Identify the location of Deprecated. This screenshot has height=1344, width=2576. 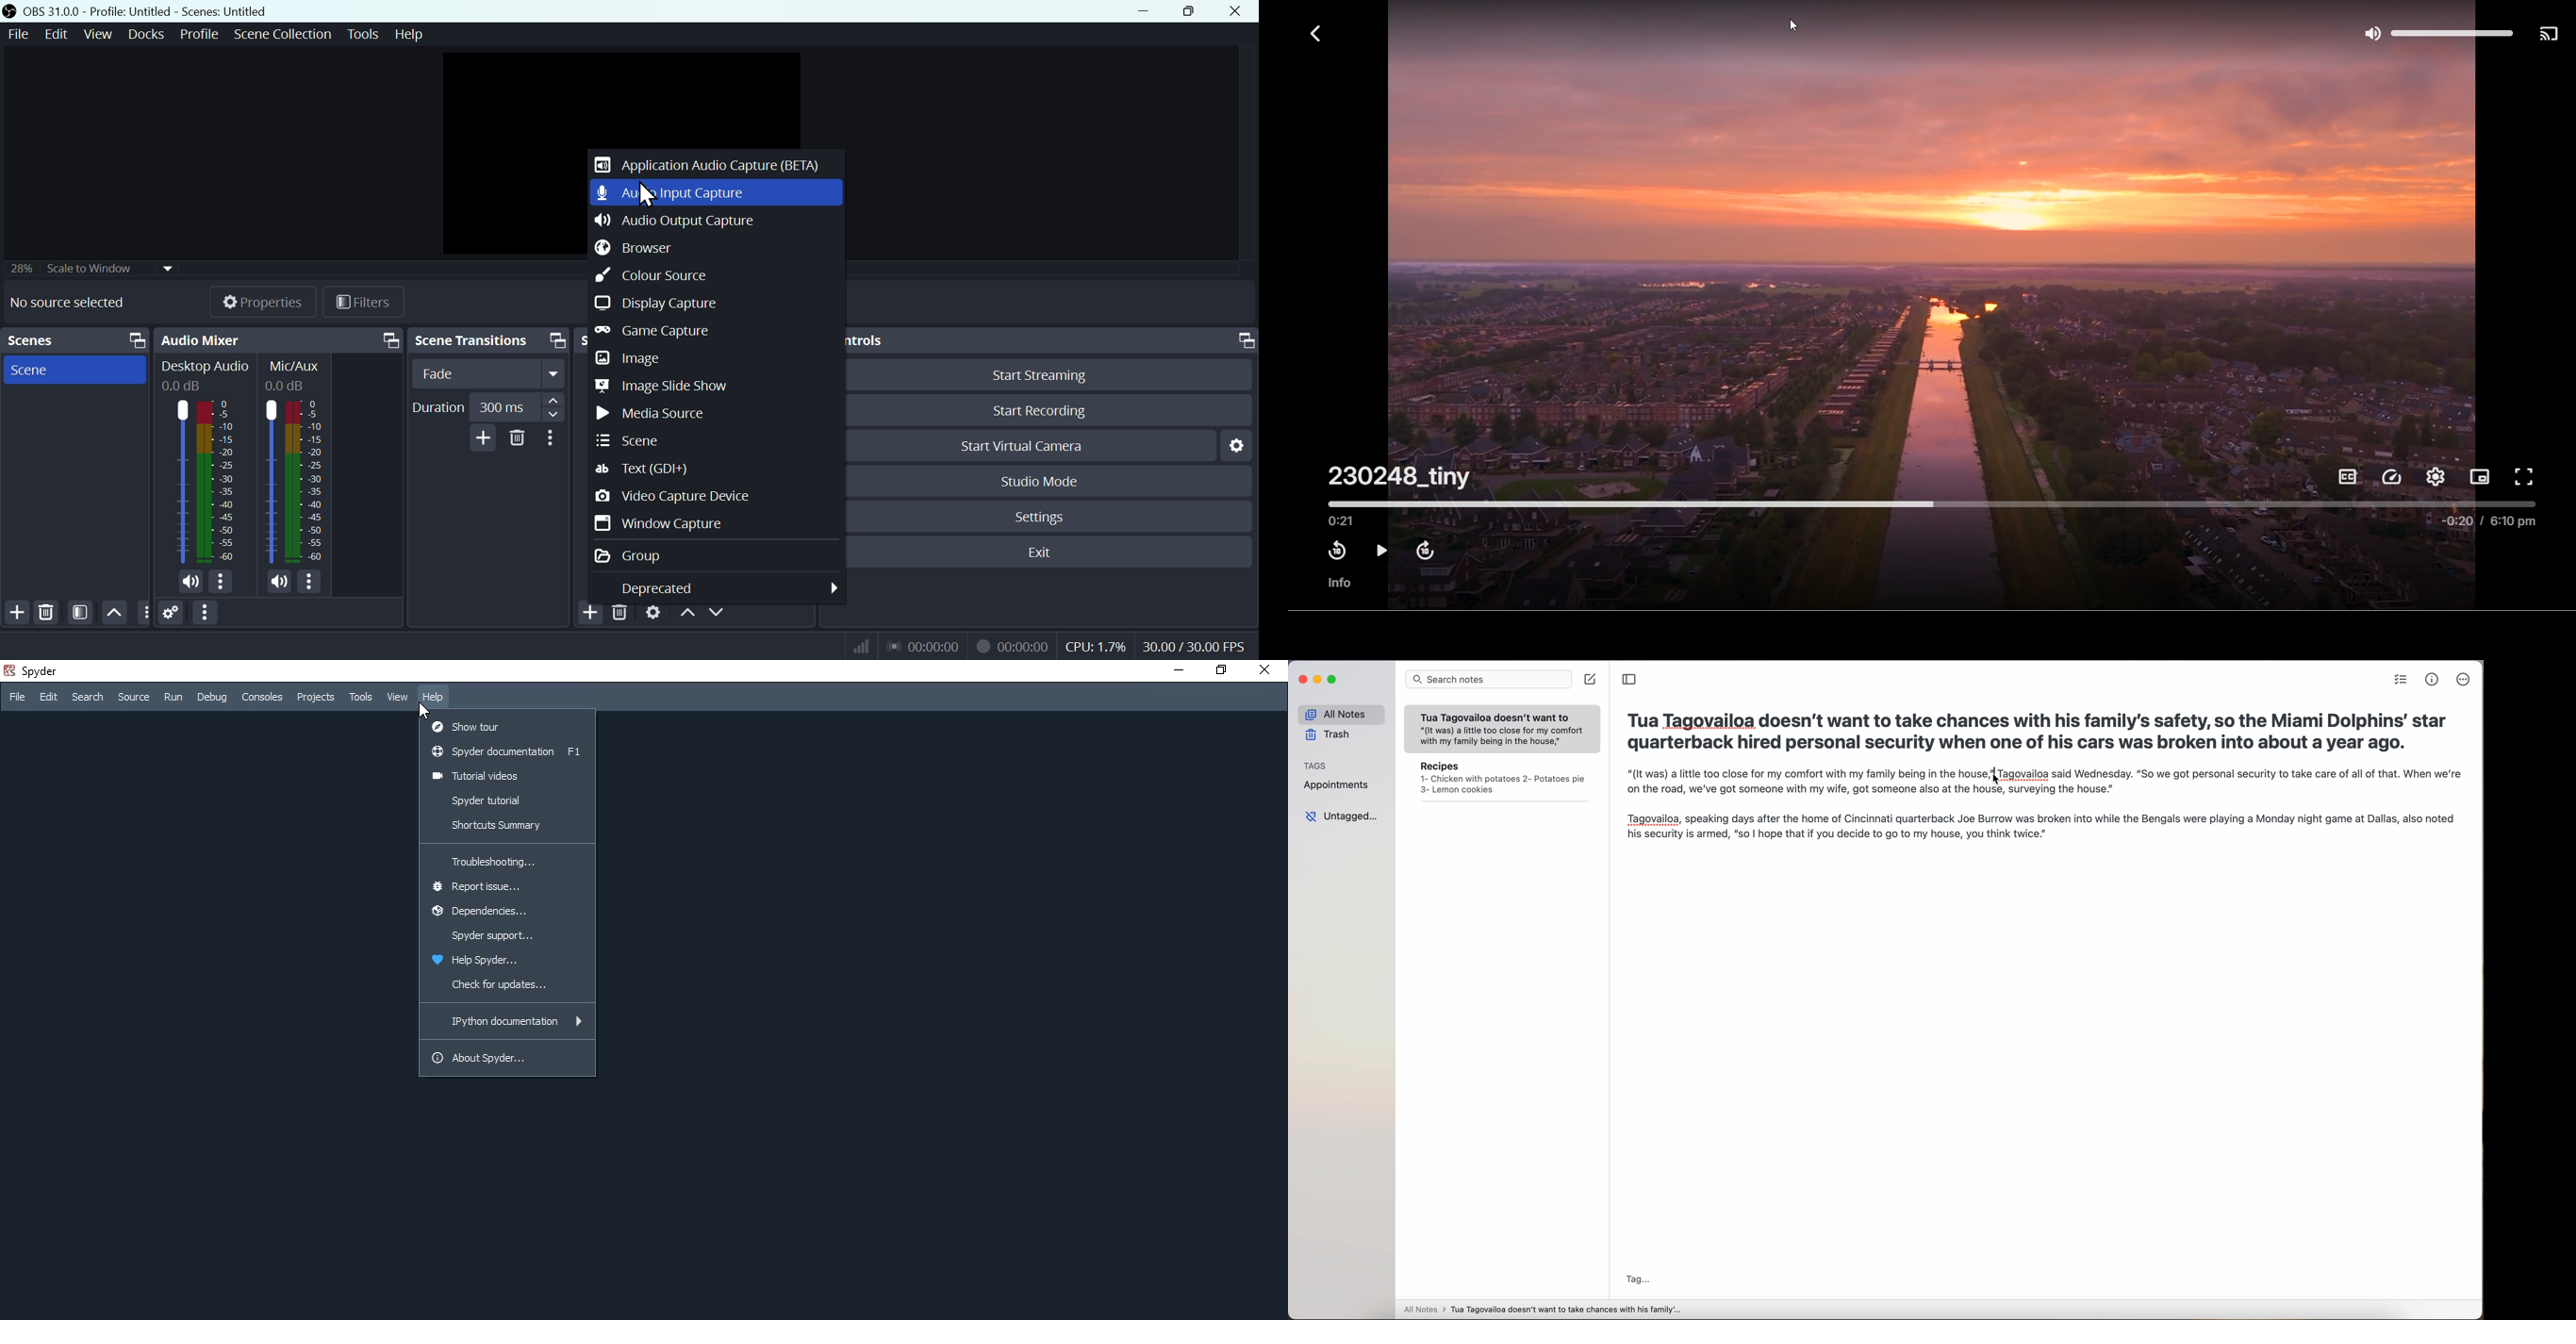
(726, 590).